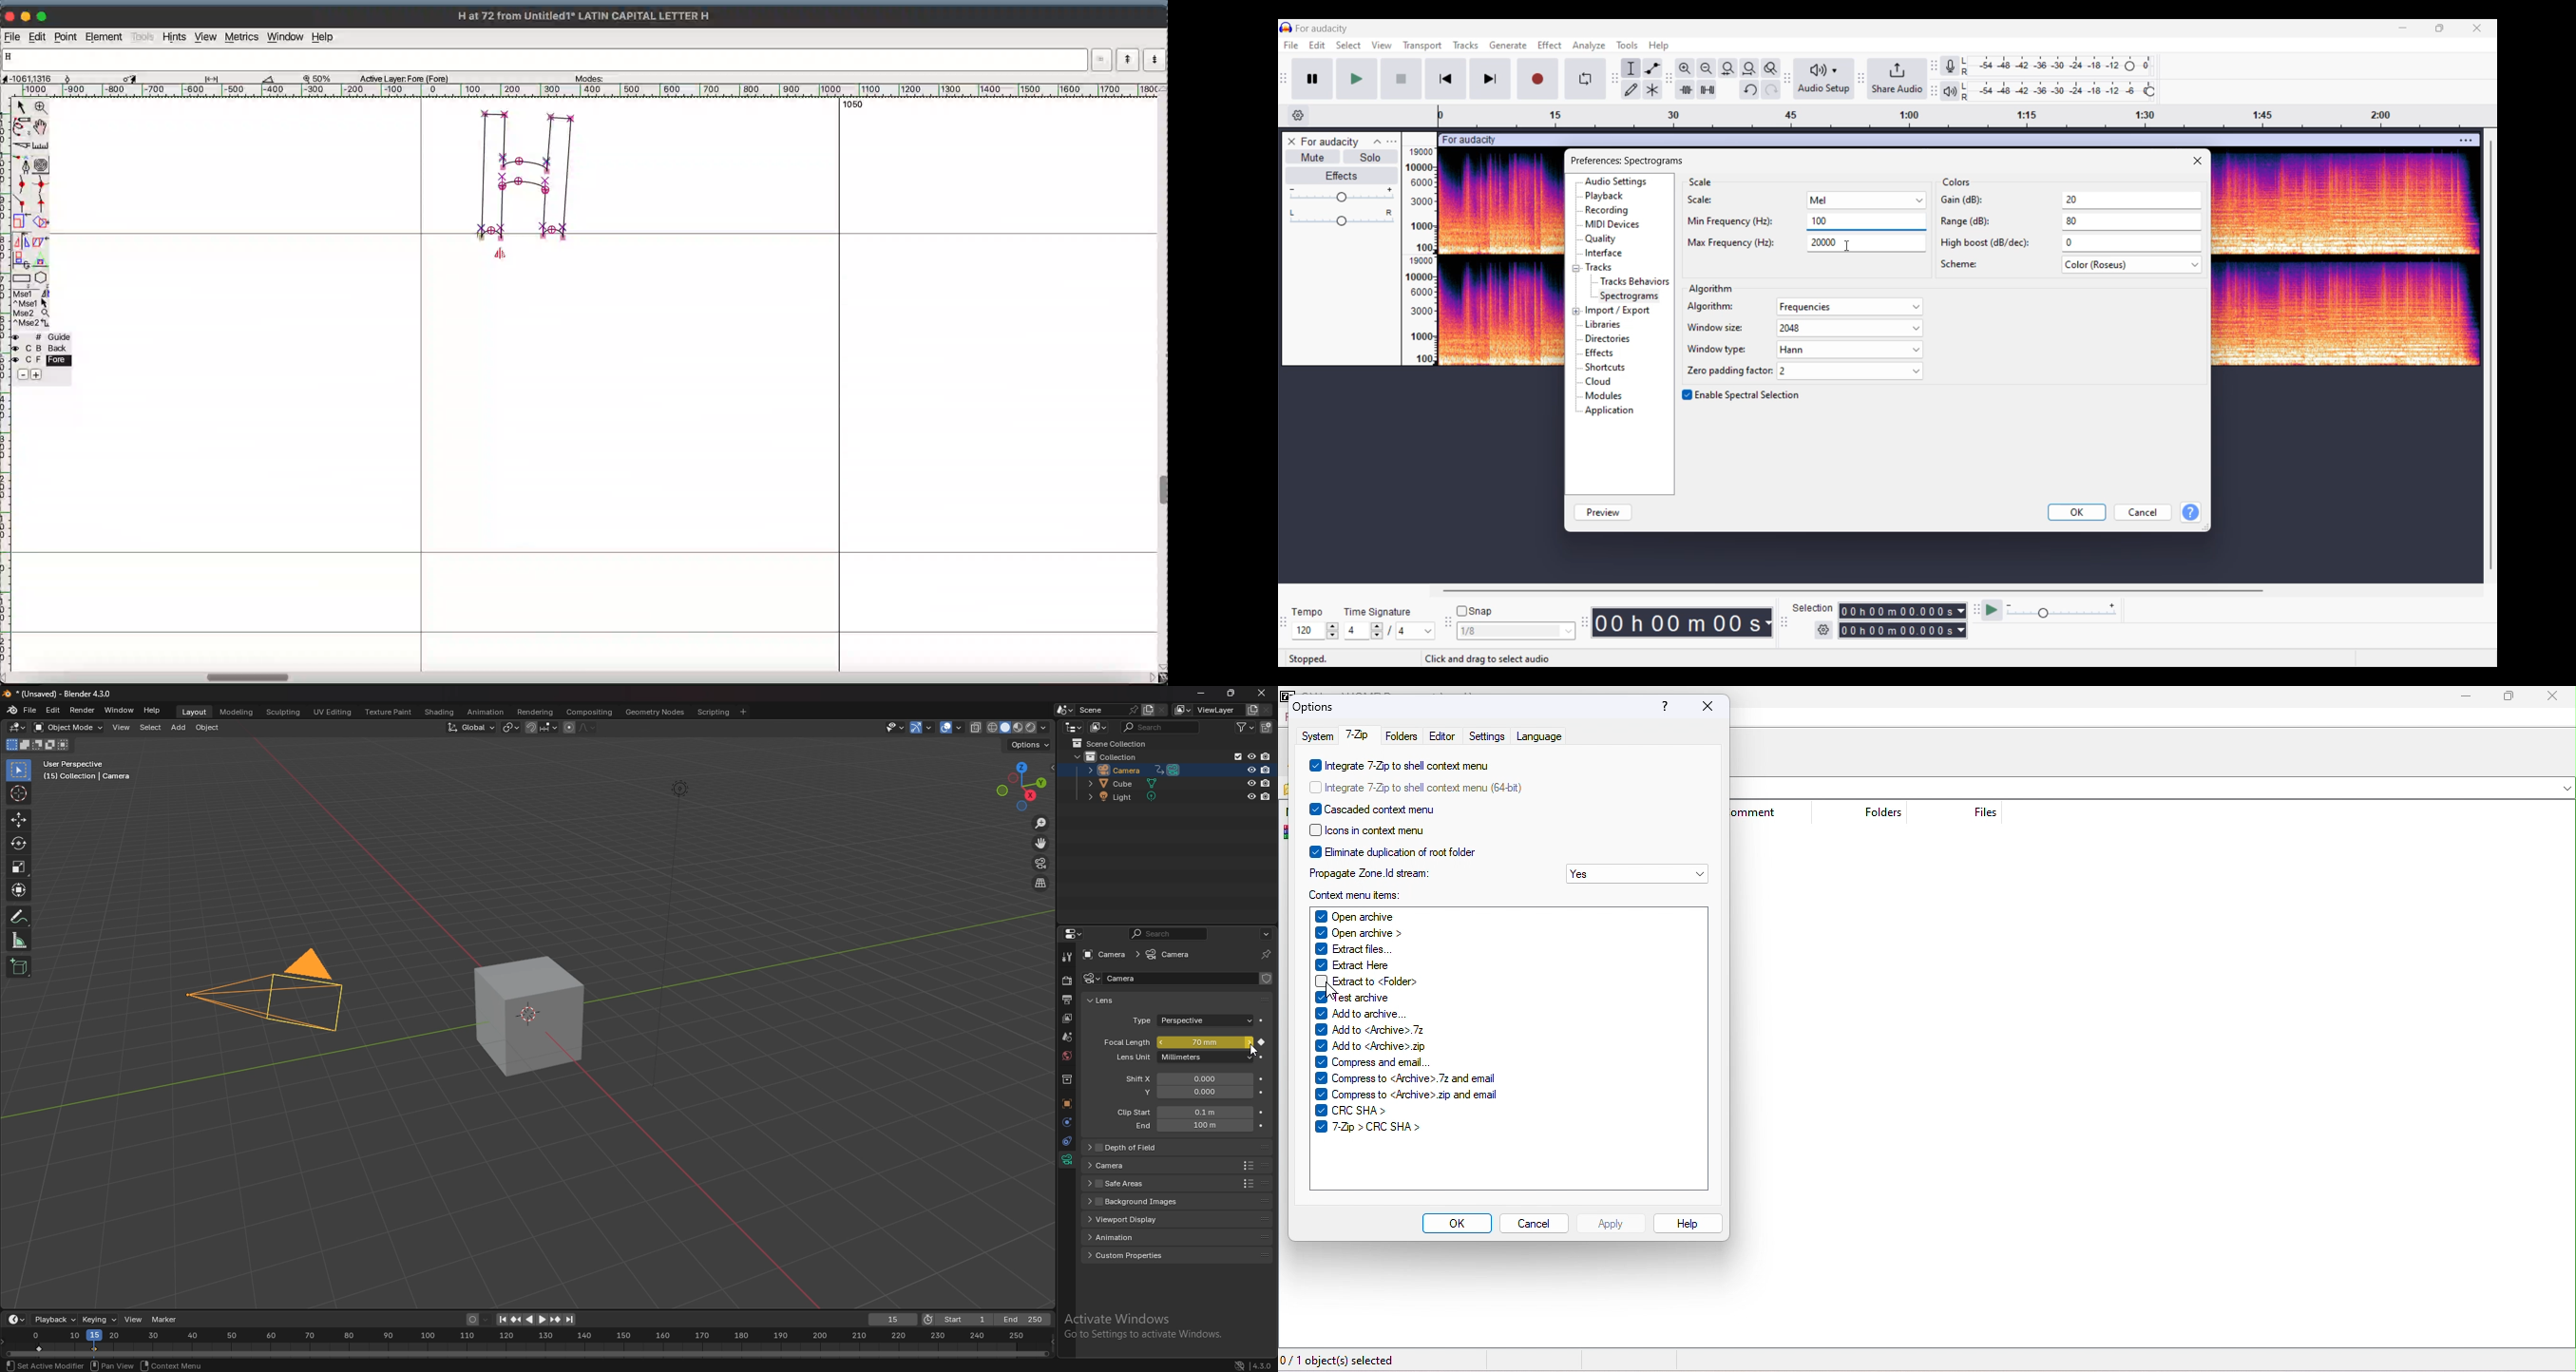 This screenshot has height=1372, width=2576. Describe the element at coordinates (1253, 709) in the screenshot. I see `add viewlayer` at that location.